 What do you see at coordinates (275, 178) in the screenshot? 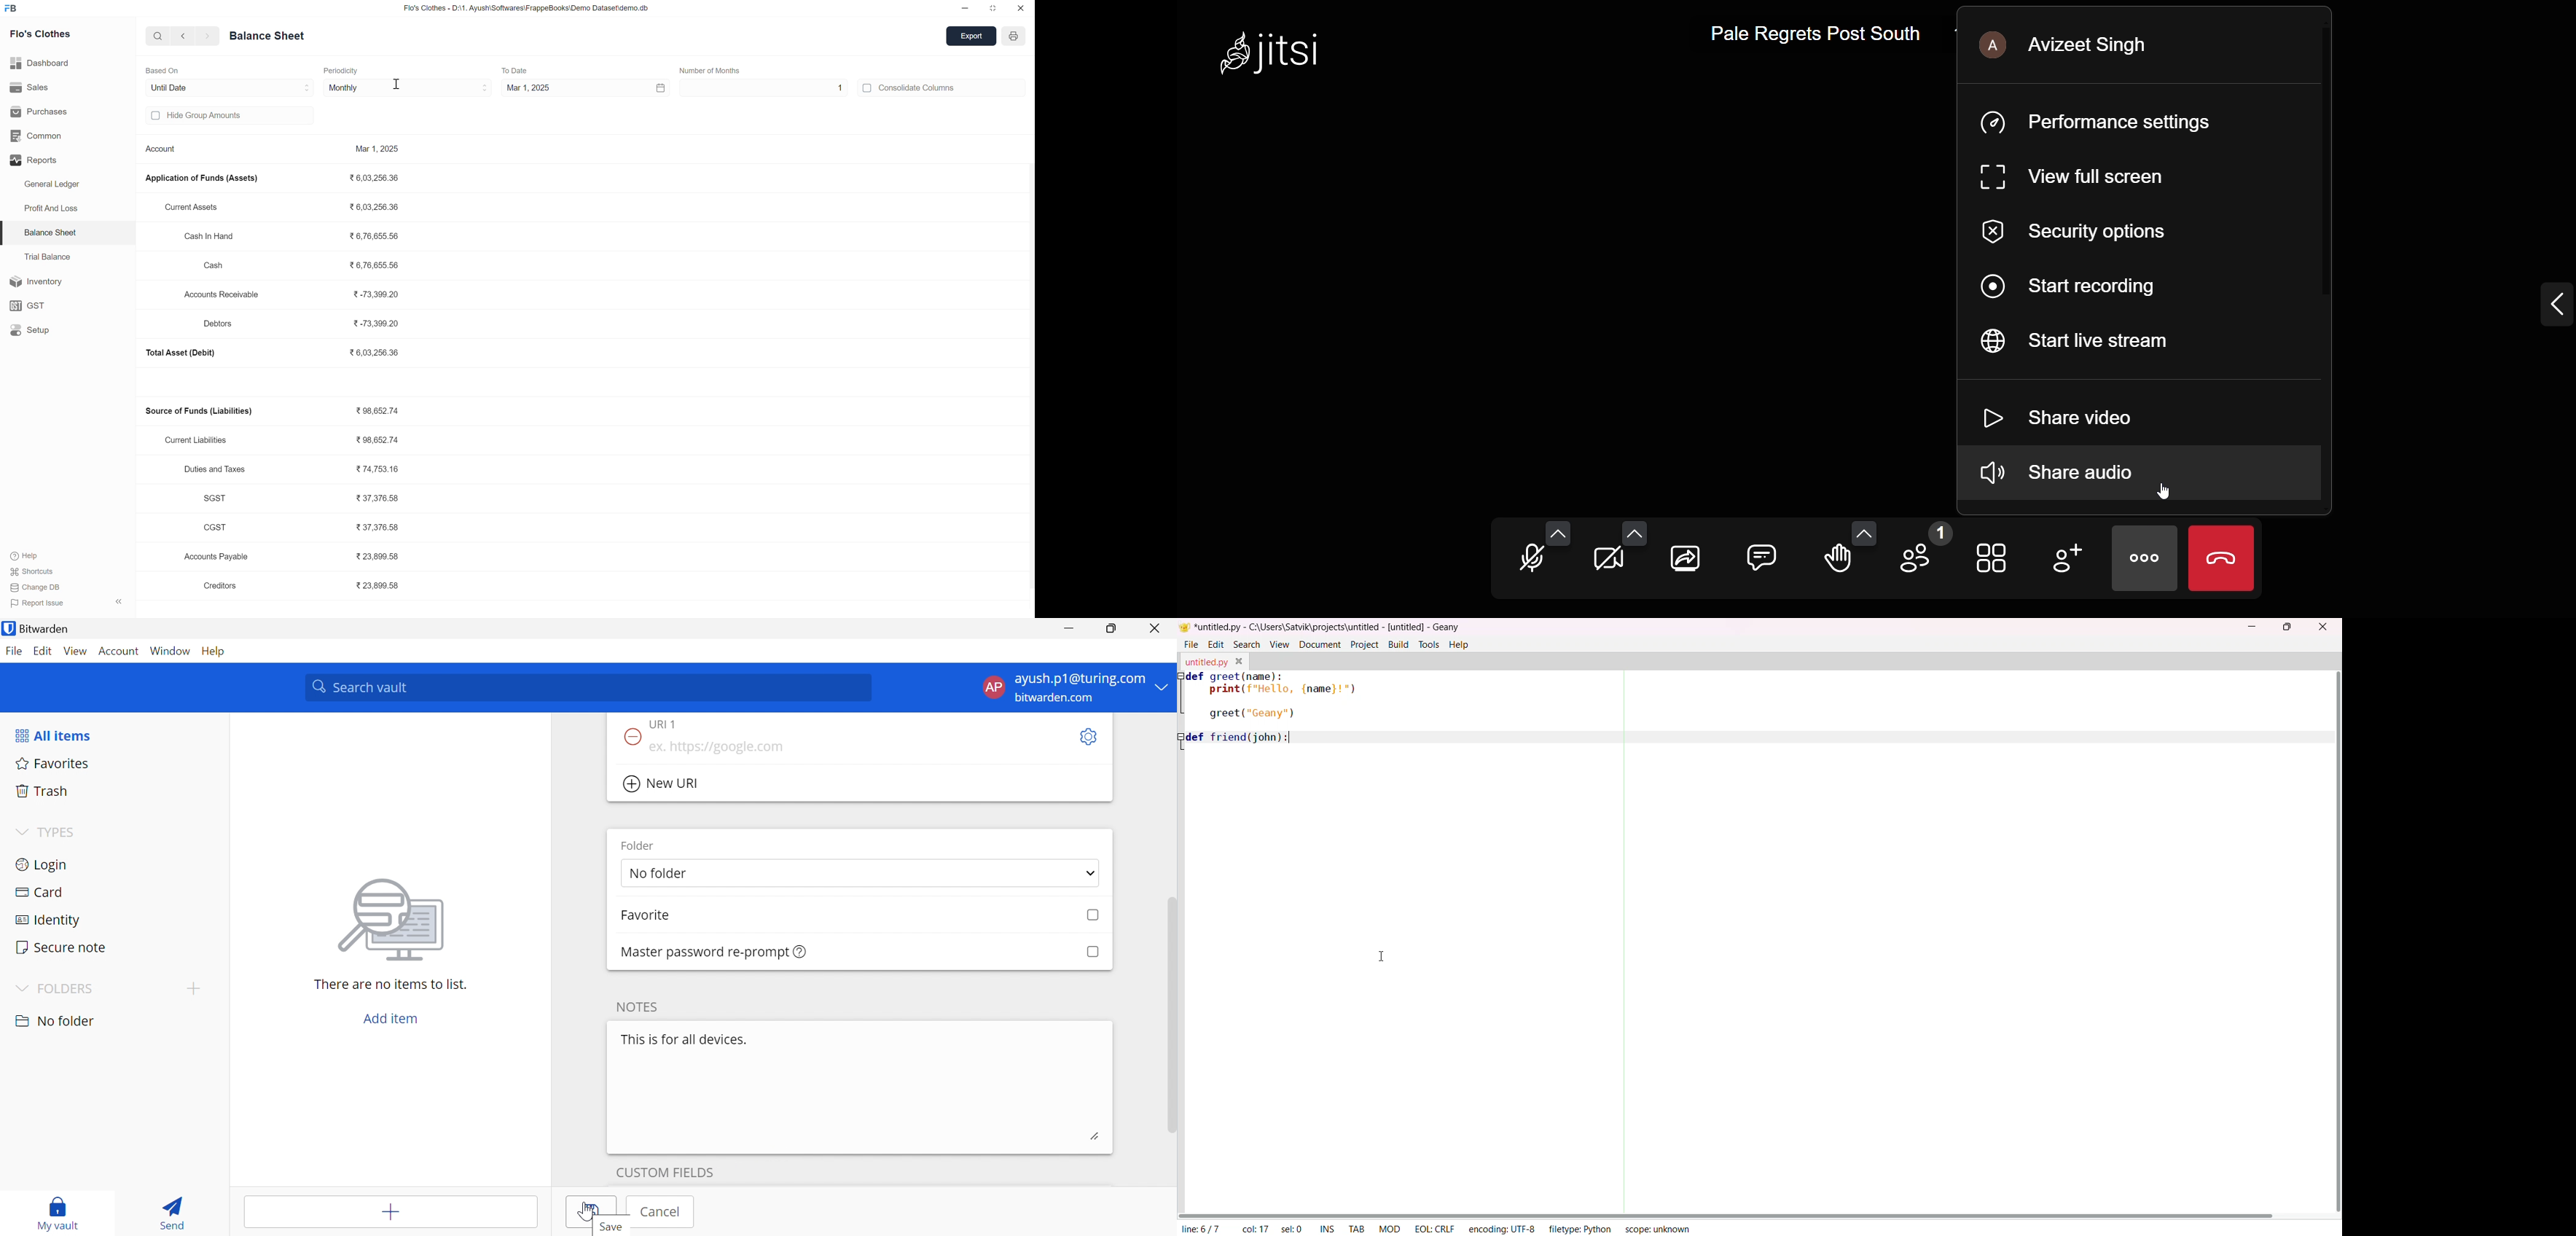
I see `Application of Funds (Assets) ¥6,03,256.36` at bounding box center [275, 178].